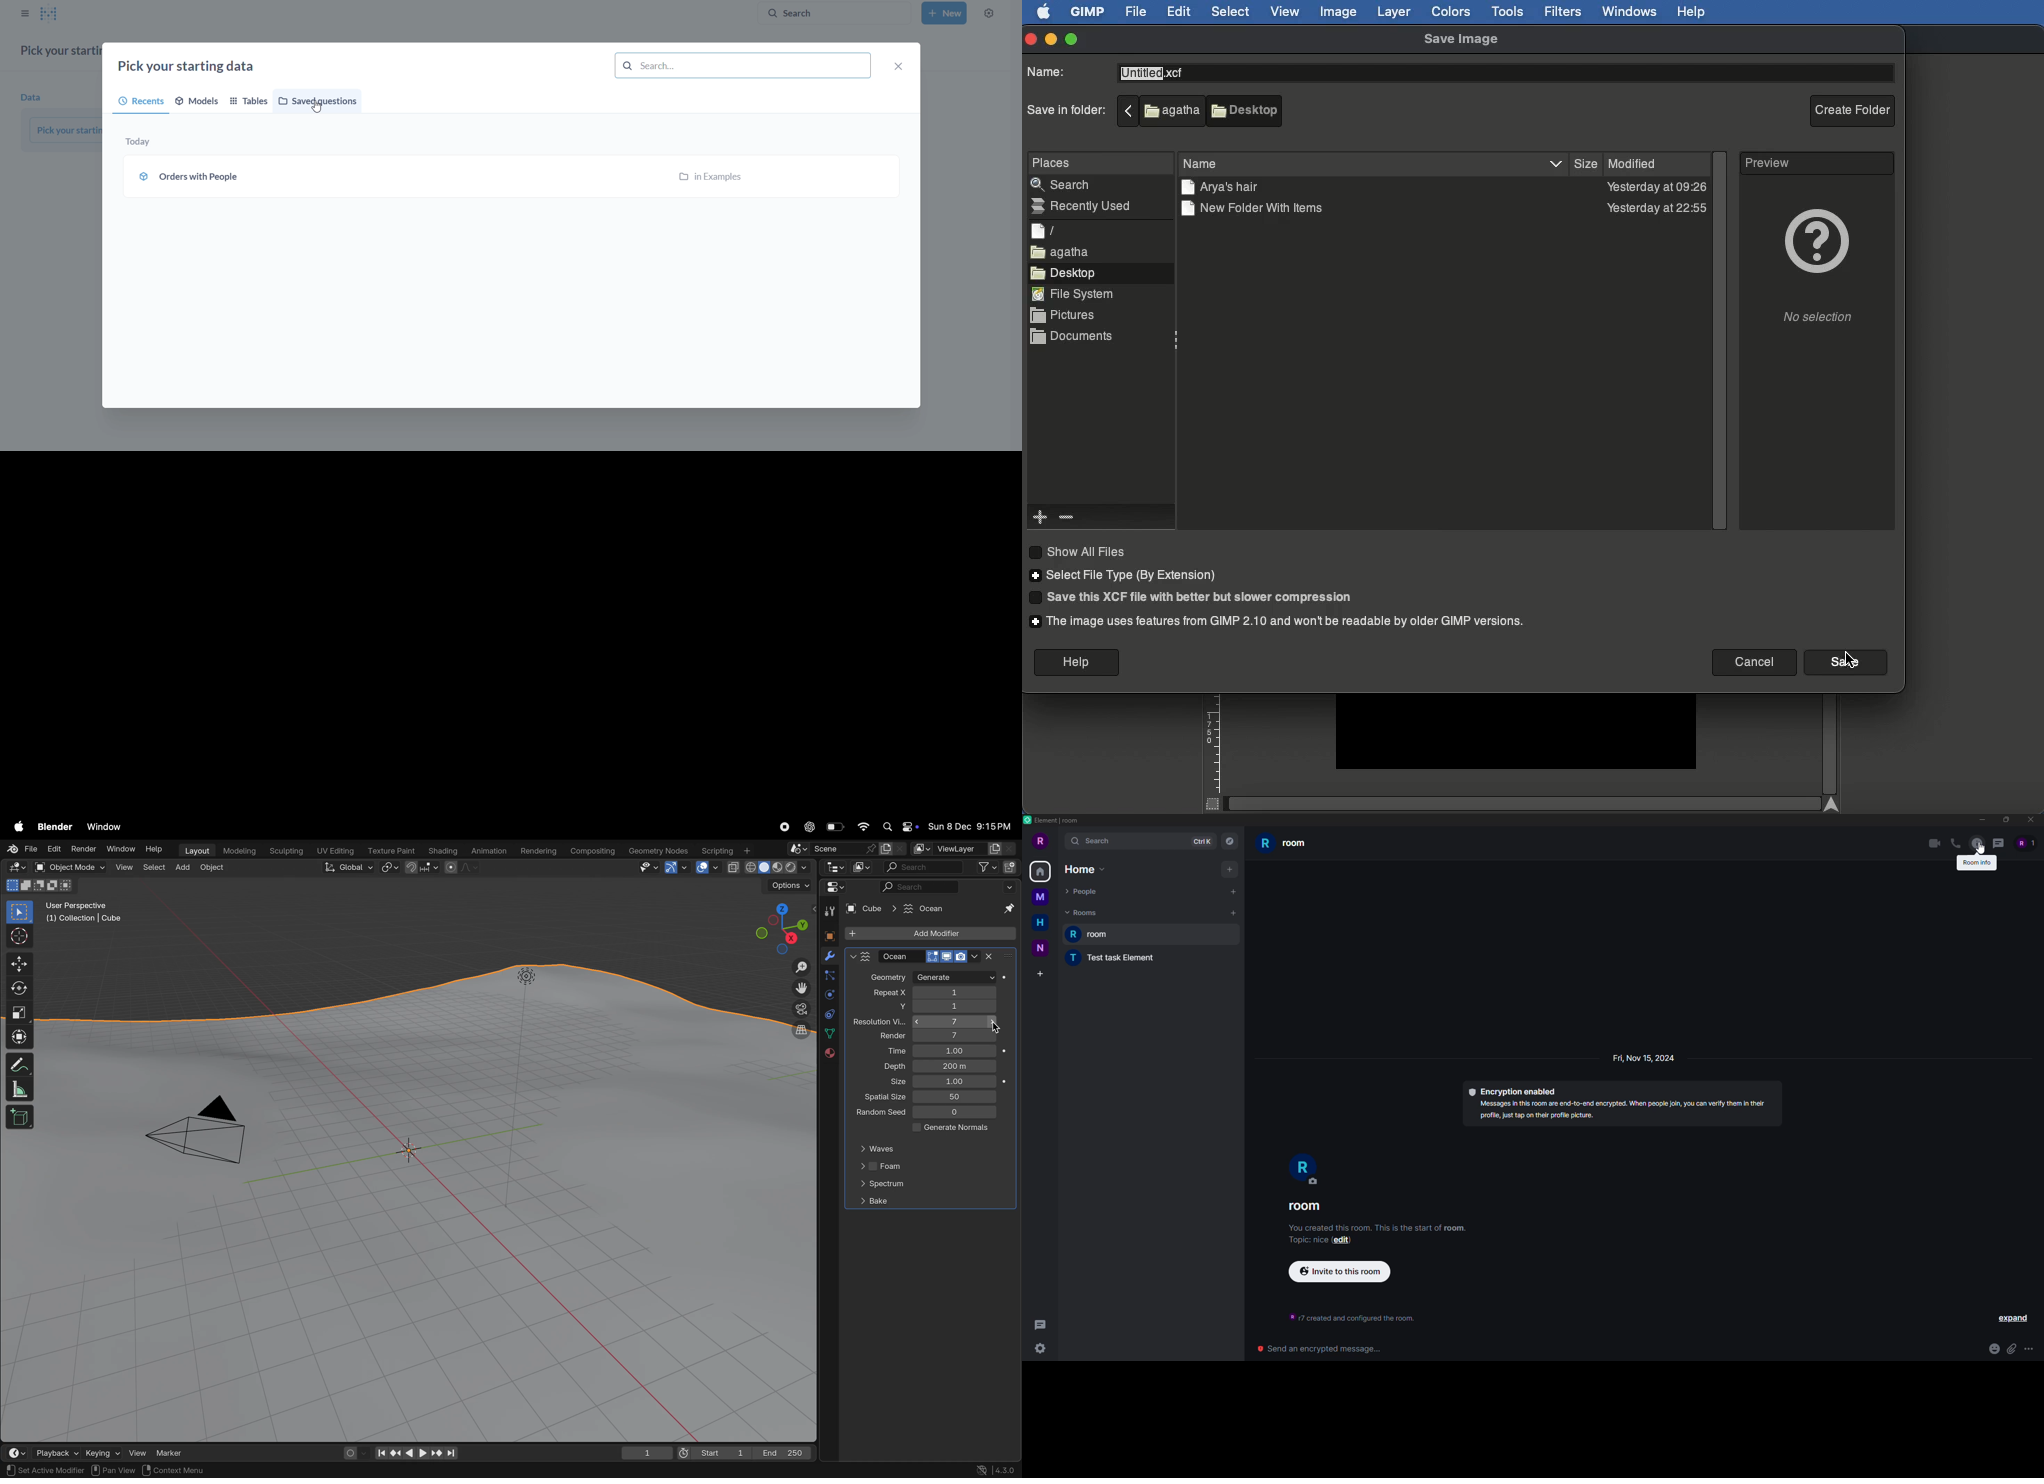 This screenshot has height=1484, width=2044. Describe the element at coordinates (829, 1014) in the screenshot. I see `constraints` at that location.